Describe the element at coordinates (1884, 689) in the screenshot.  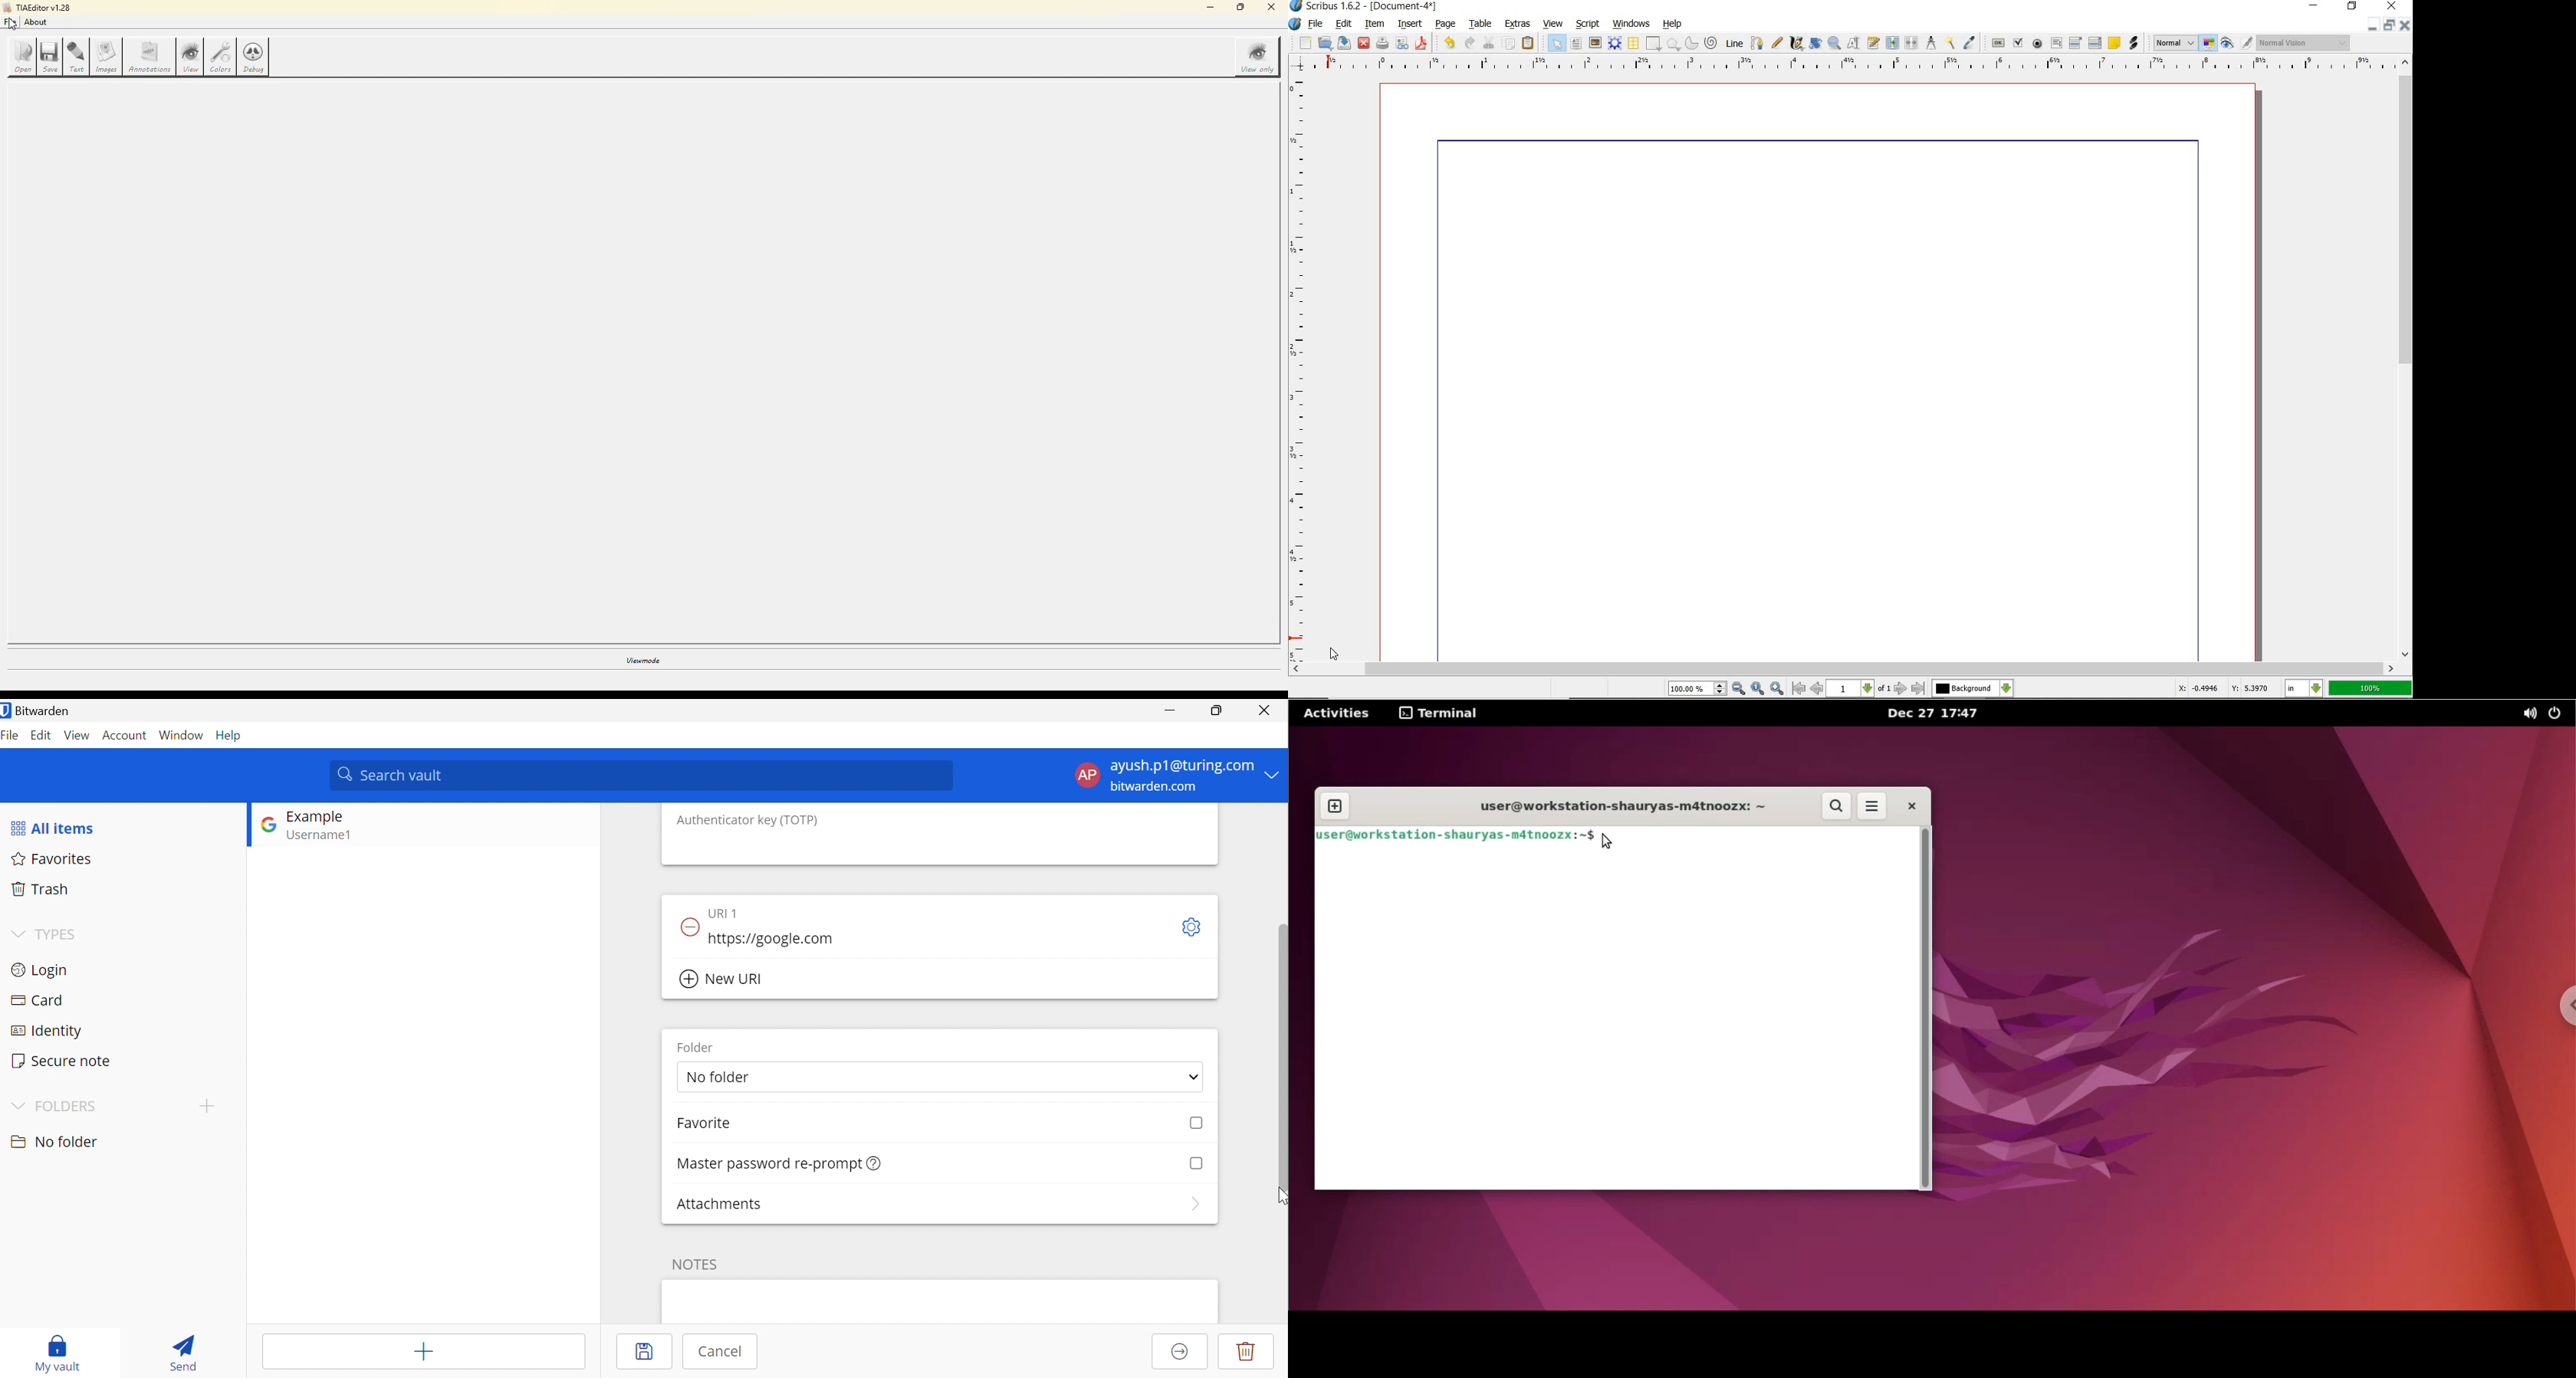
I see `of 1` at that location.